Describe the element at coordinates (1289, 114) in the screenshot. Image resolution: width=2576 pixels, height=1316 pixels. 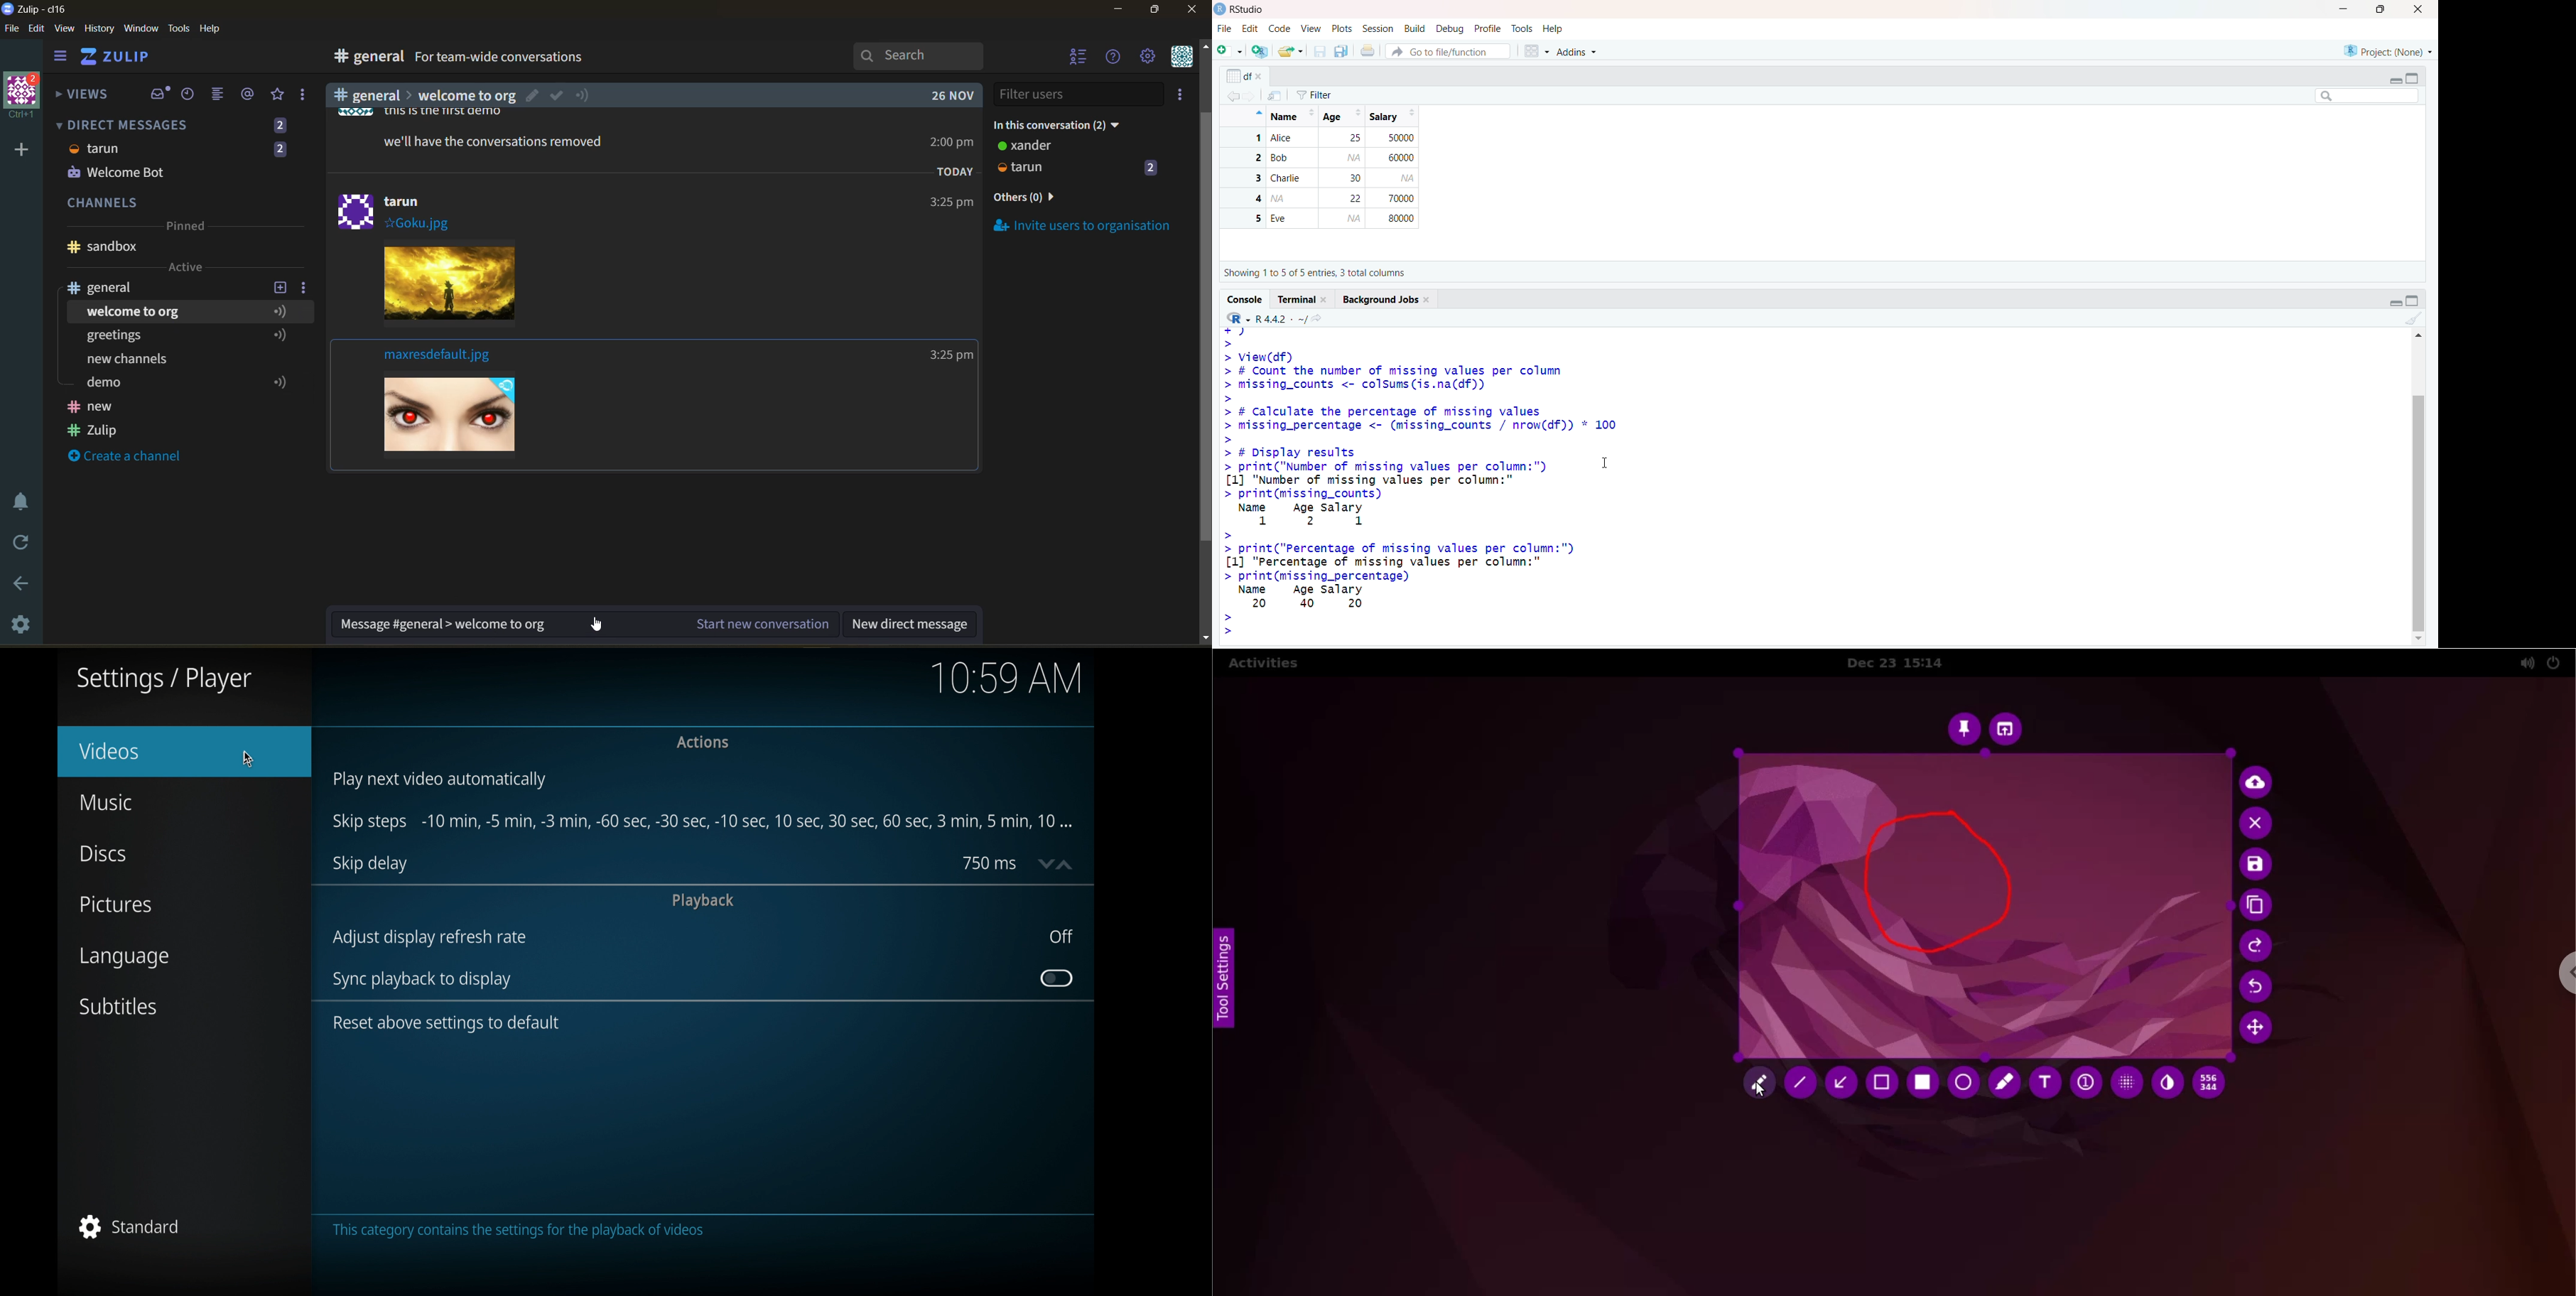
I see `Name` at that location.